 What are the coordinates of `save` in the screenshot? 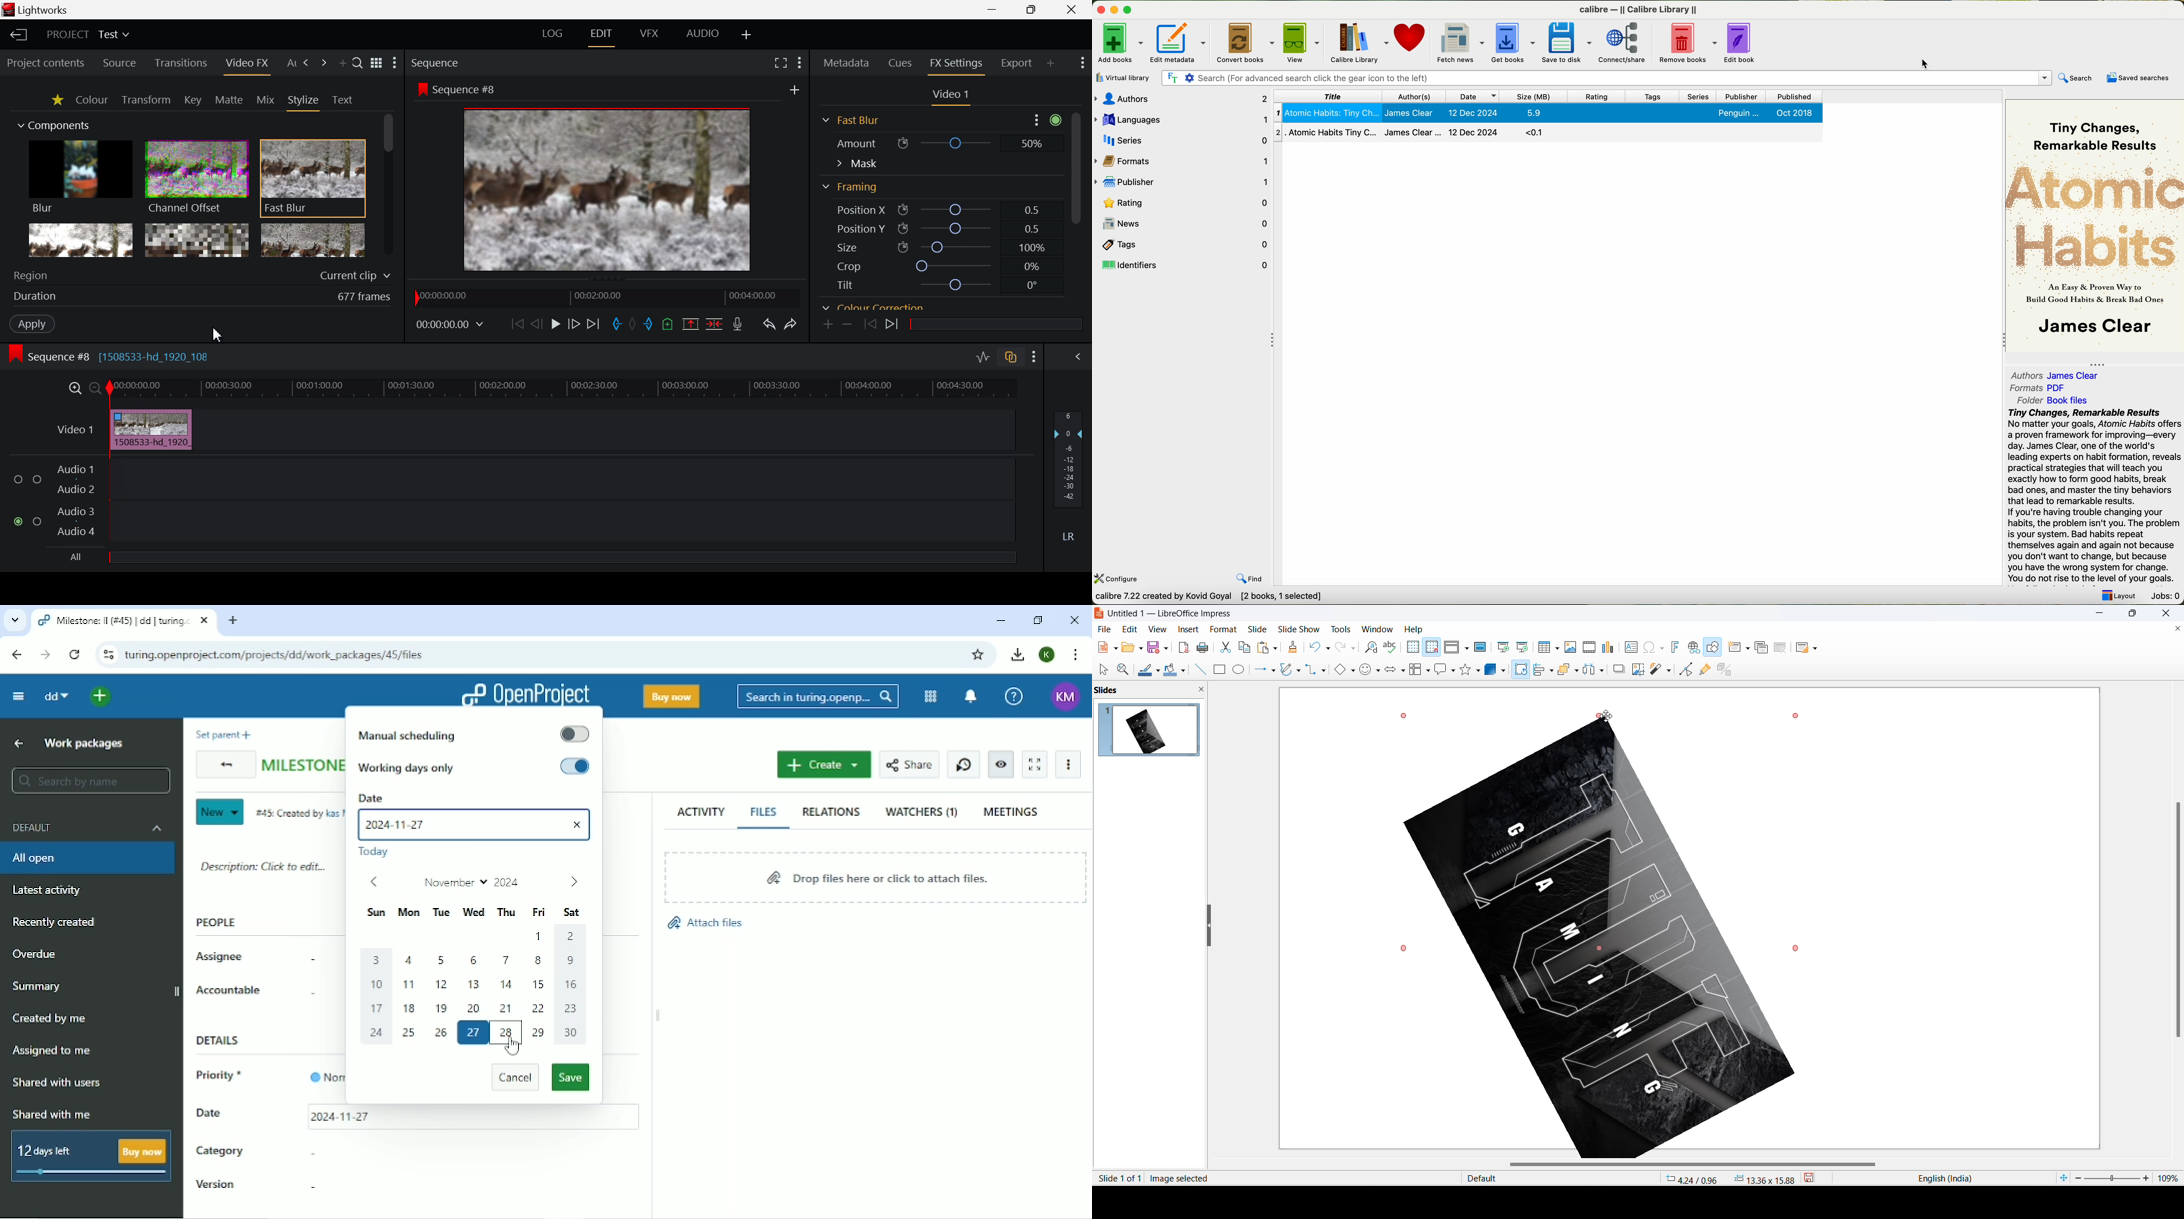 It's located at (1817, 1179).